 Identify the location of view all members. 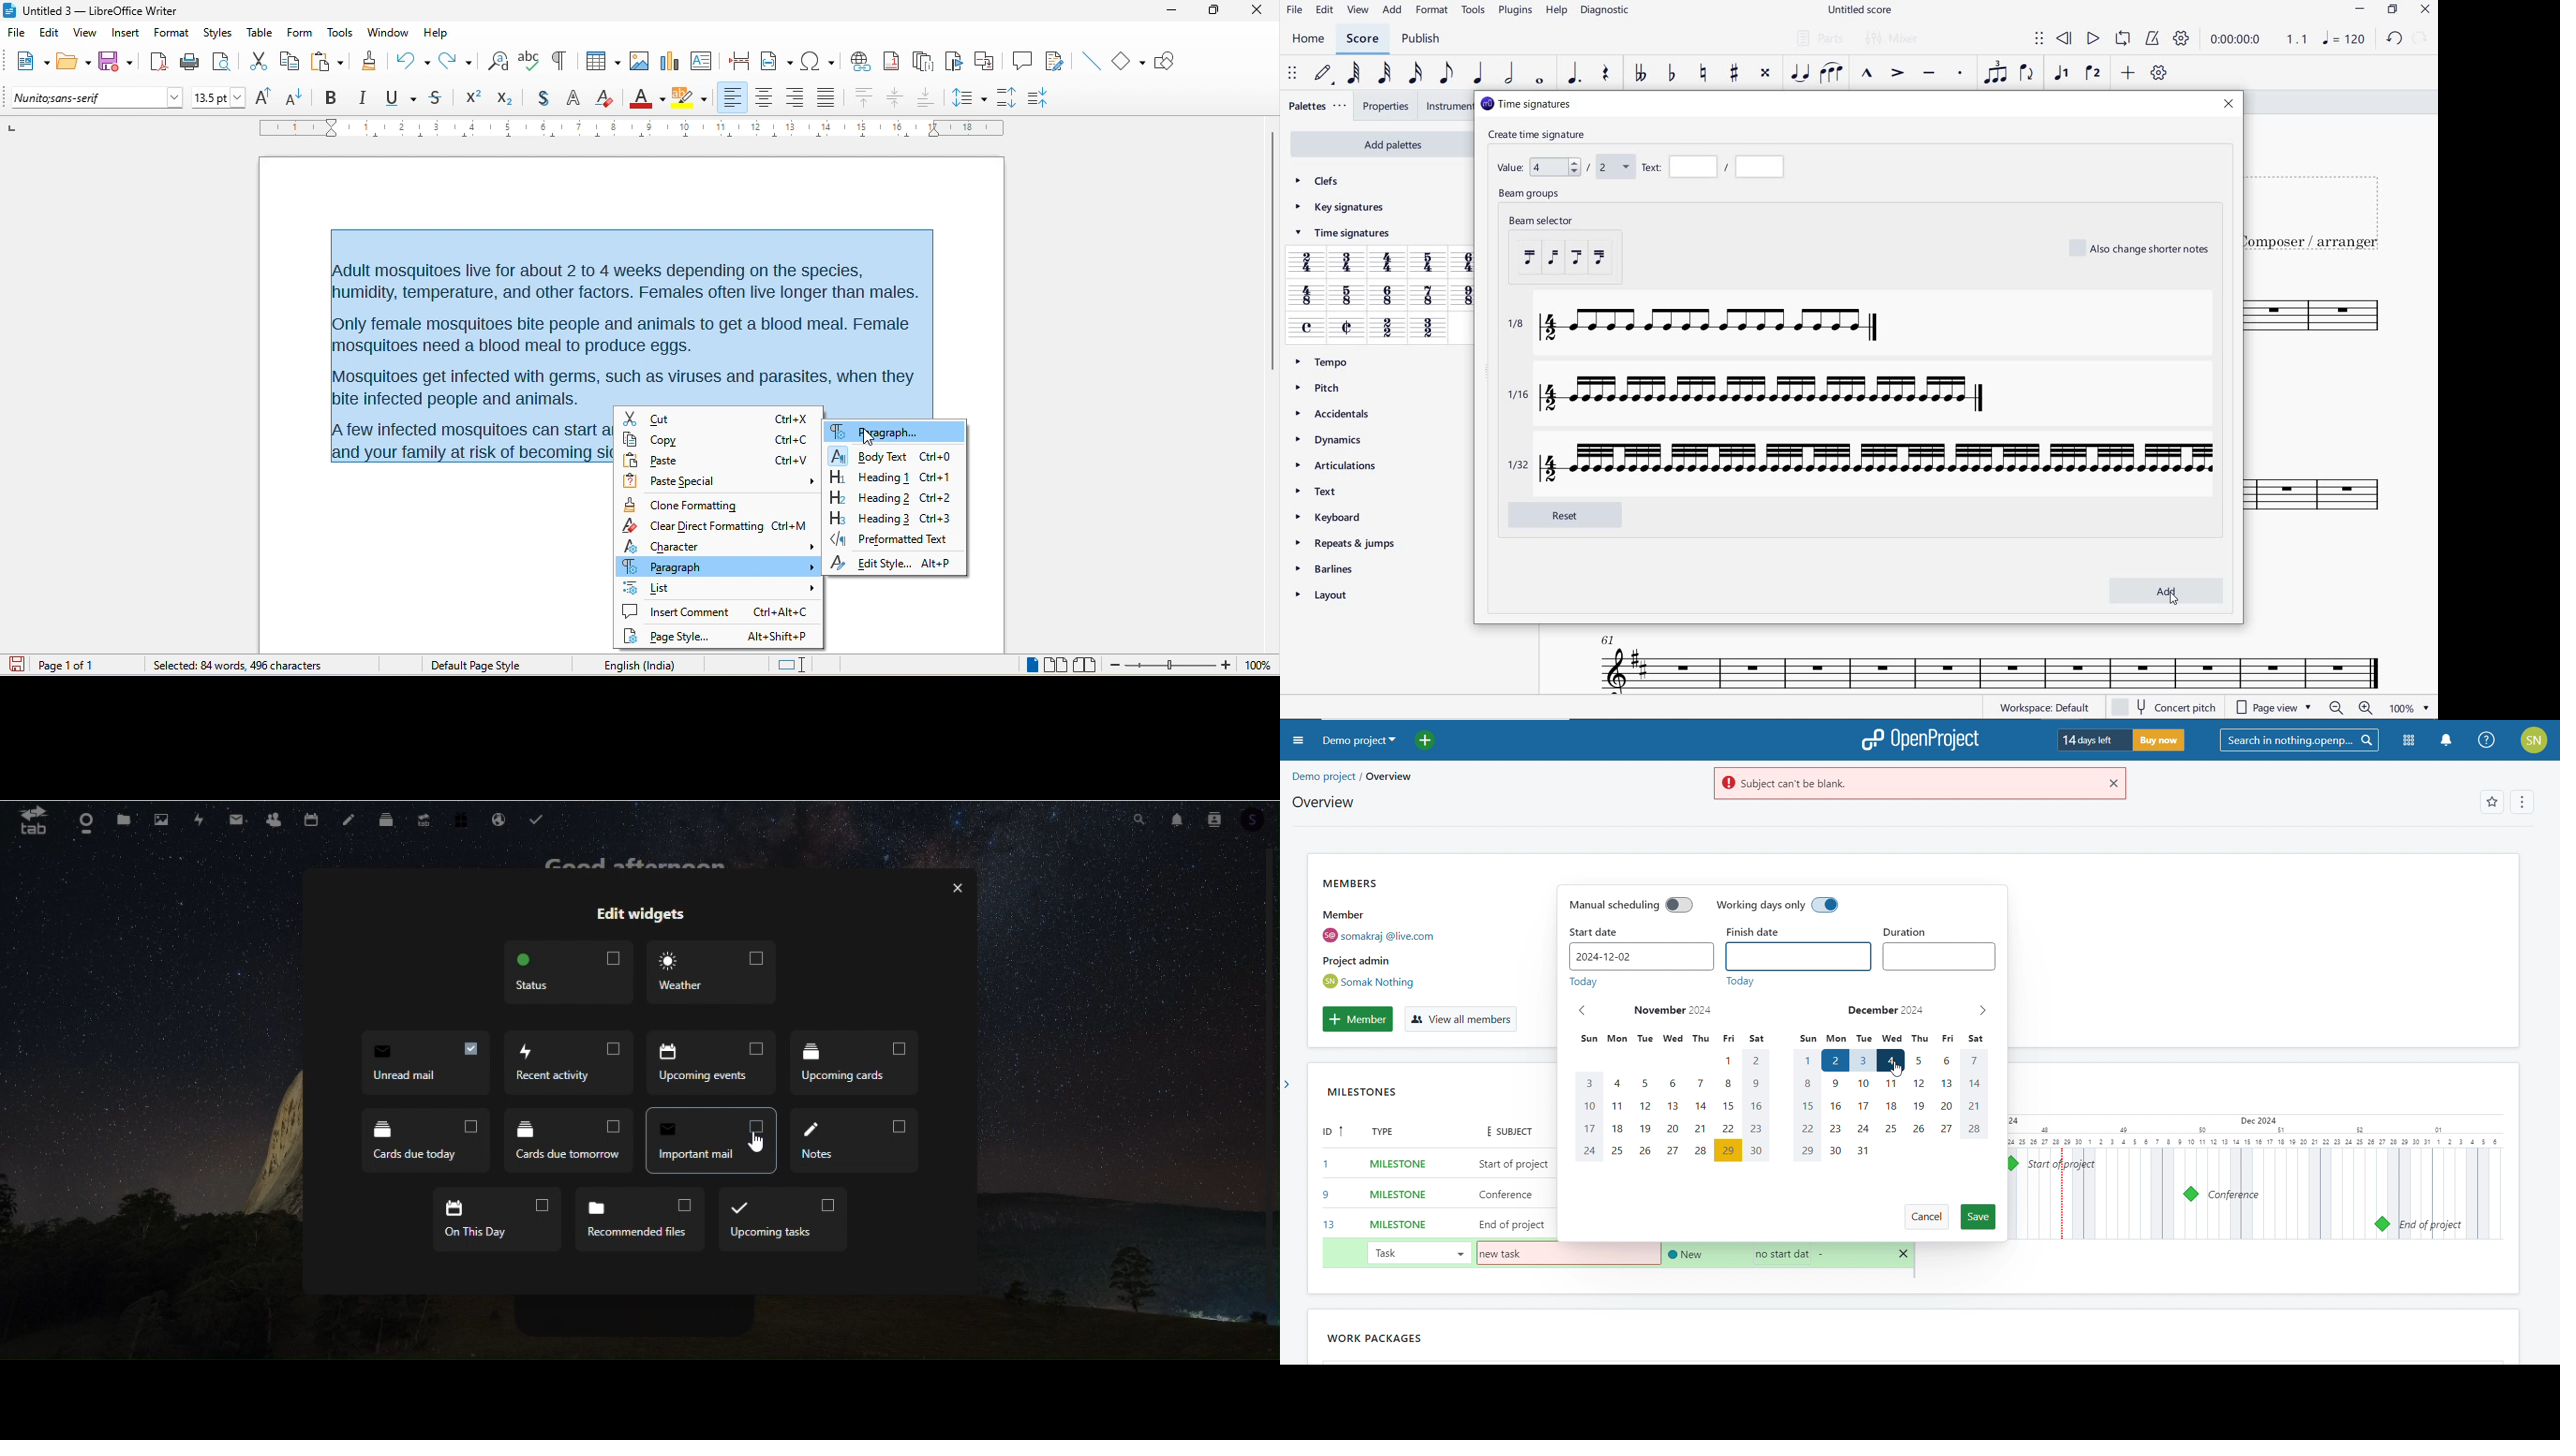
(1459, 1020).